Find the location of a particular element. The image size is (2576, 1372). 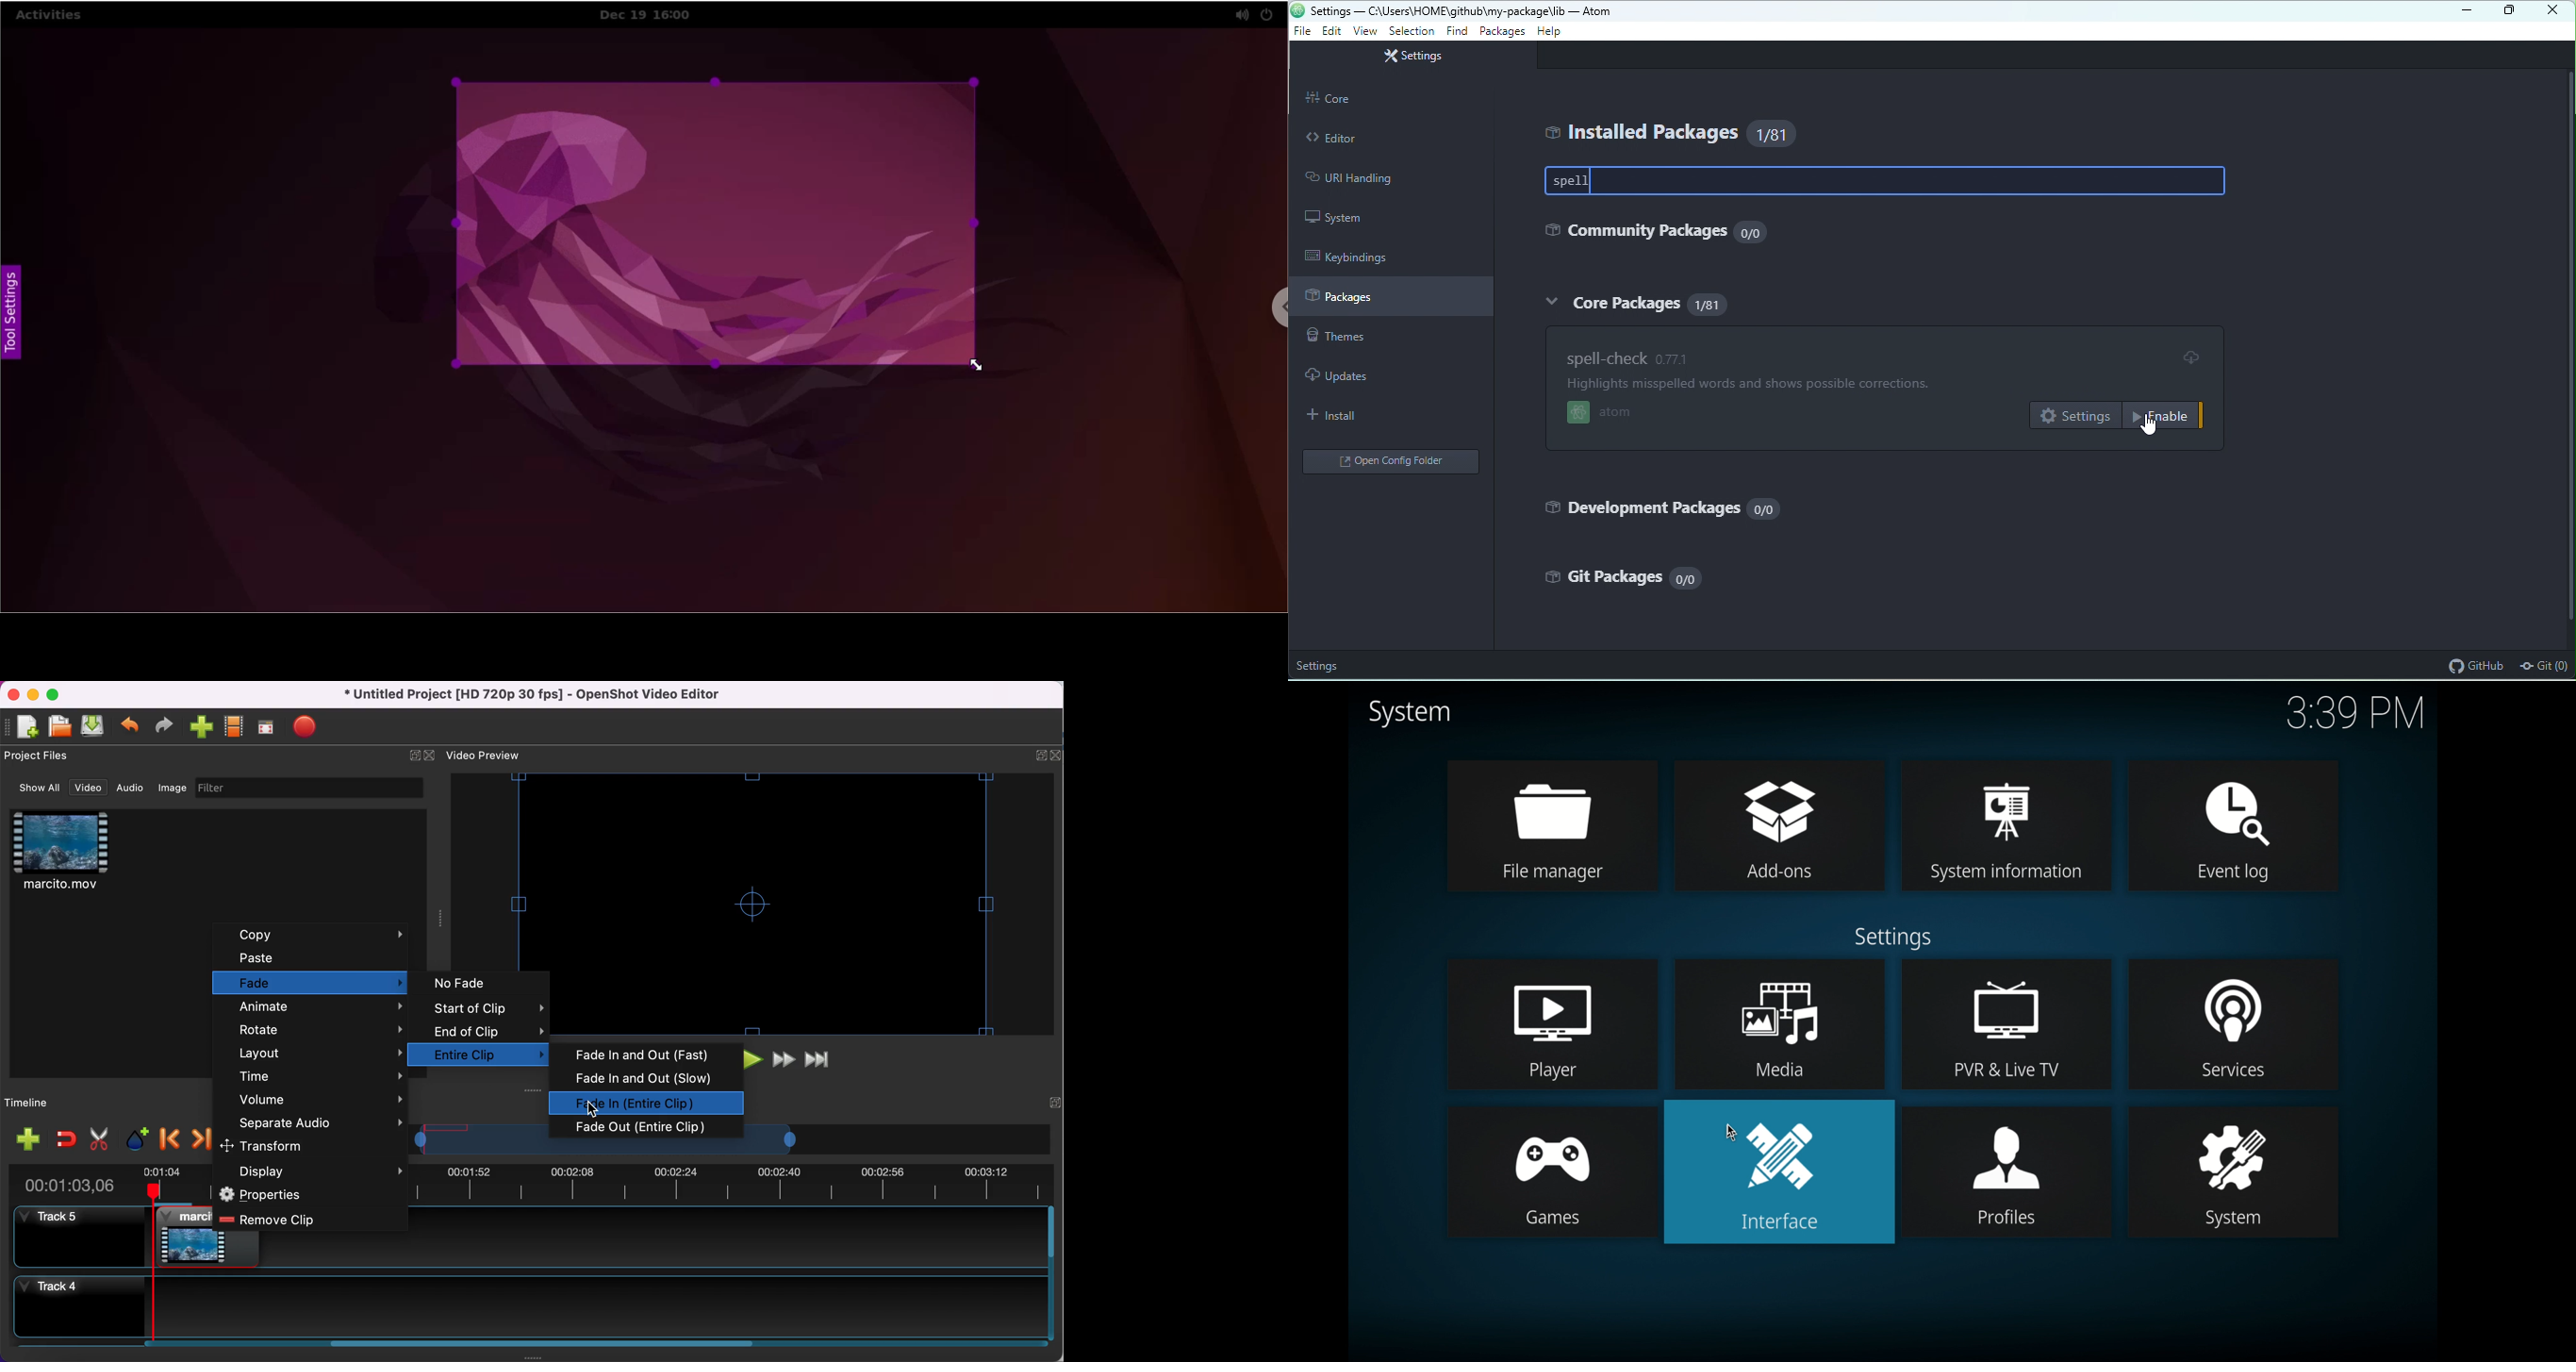

redo is located at coordinates (163, 726).